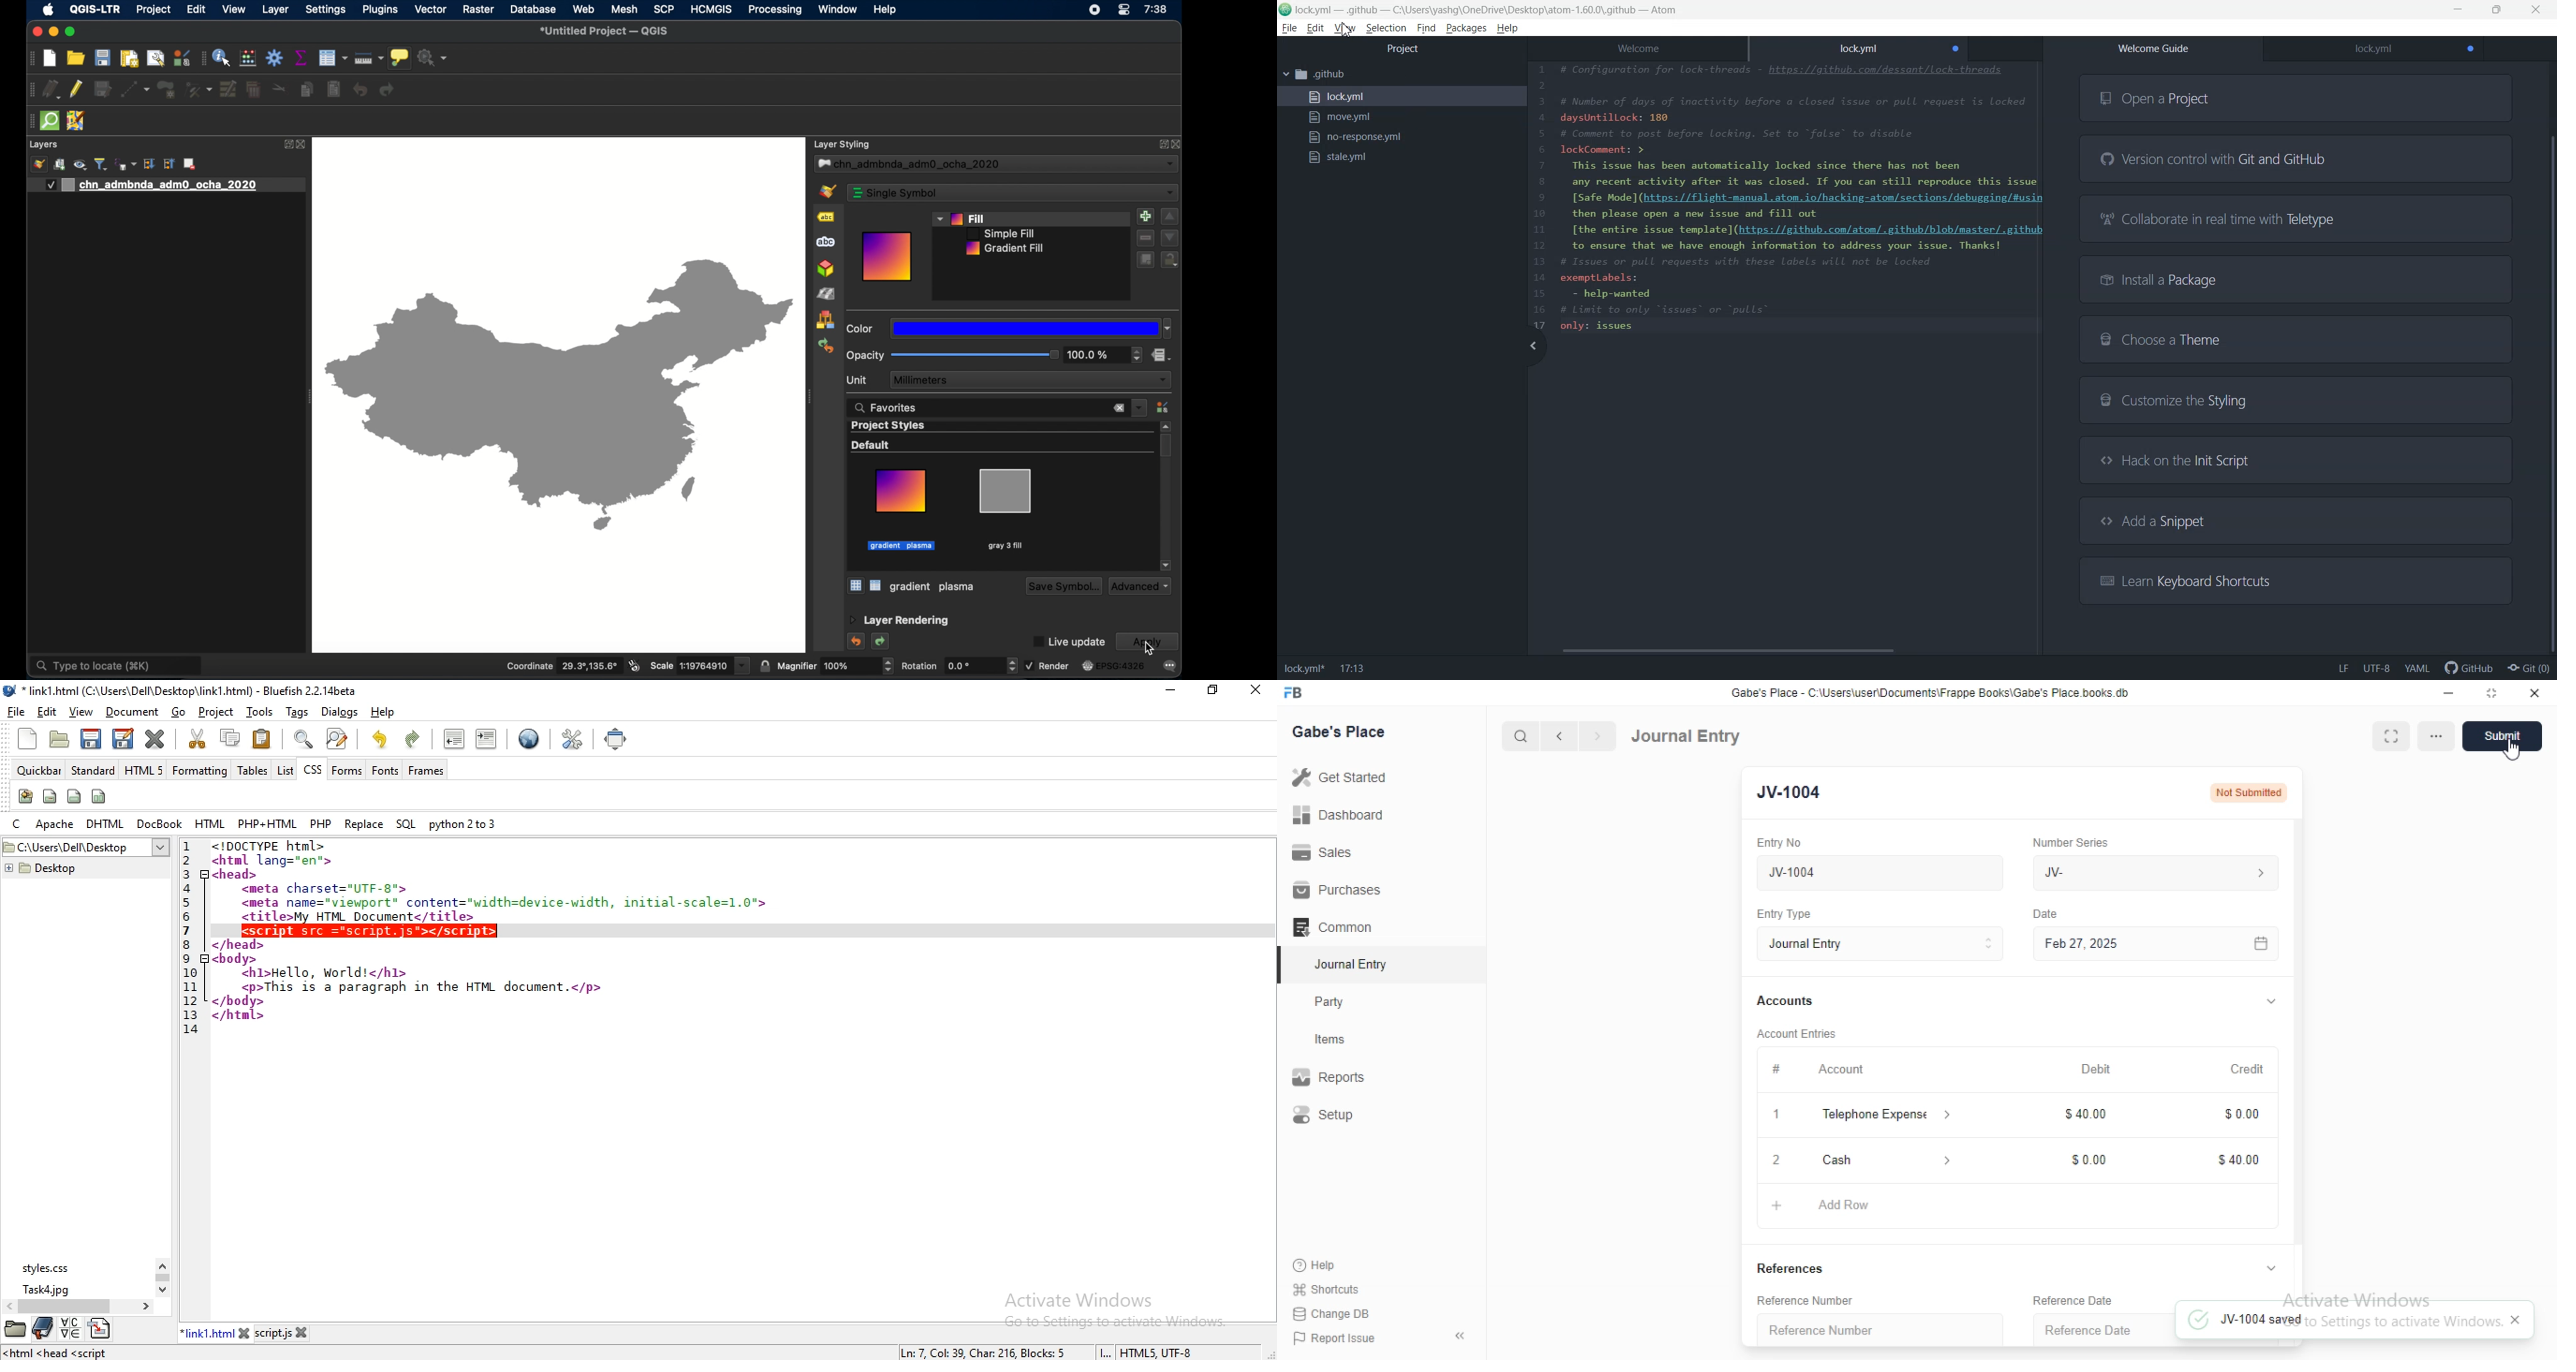  Describe the element at coordinates (2531, 694) in the screenshot. I see `Close` at that location.